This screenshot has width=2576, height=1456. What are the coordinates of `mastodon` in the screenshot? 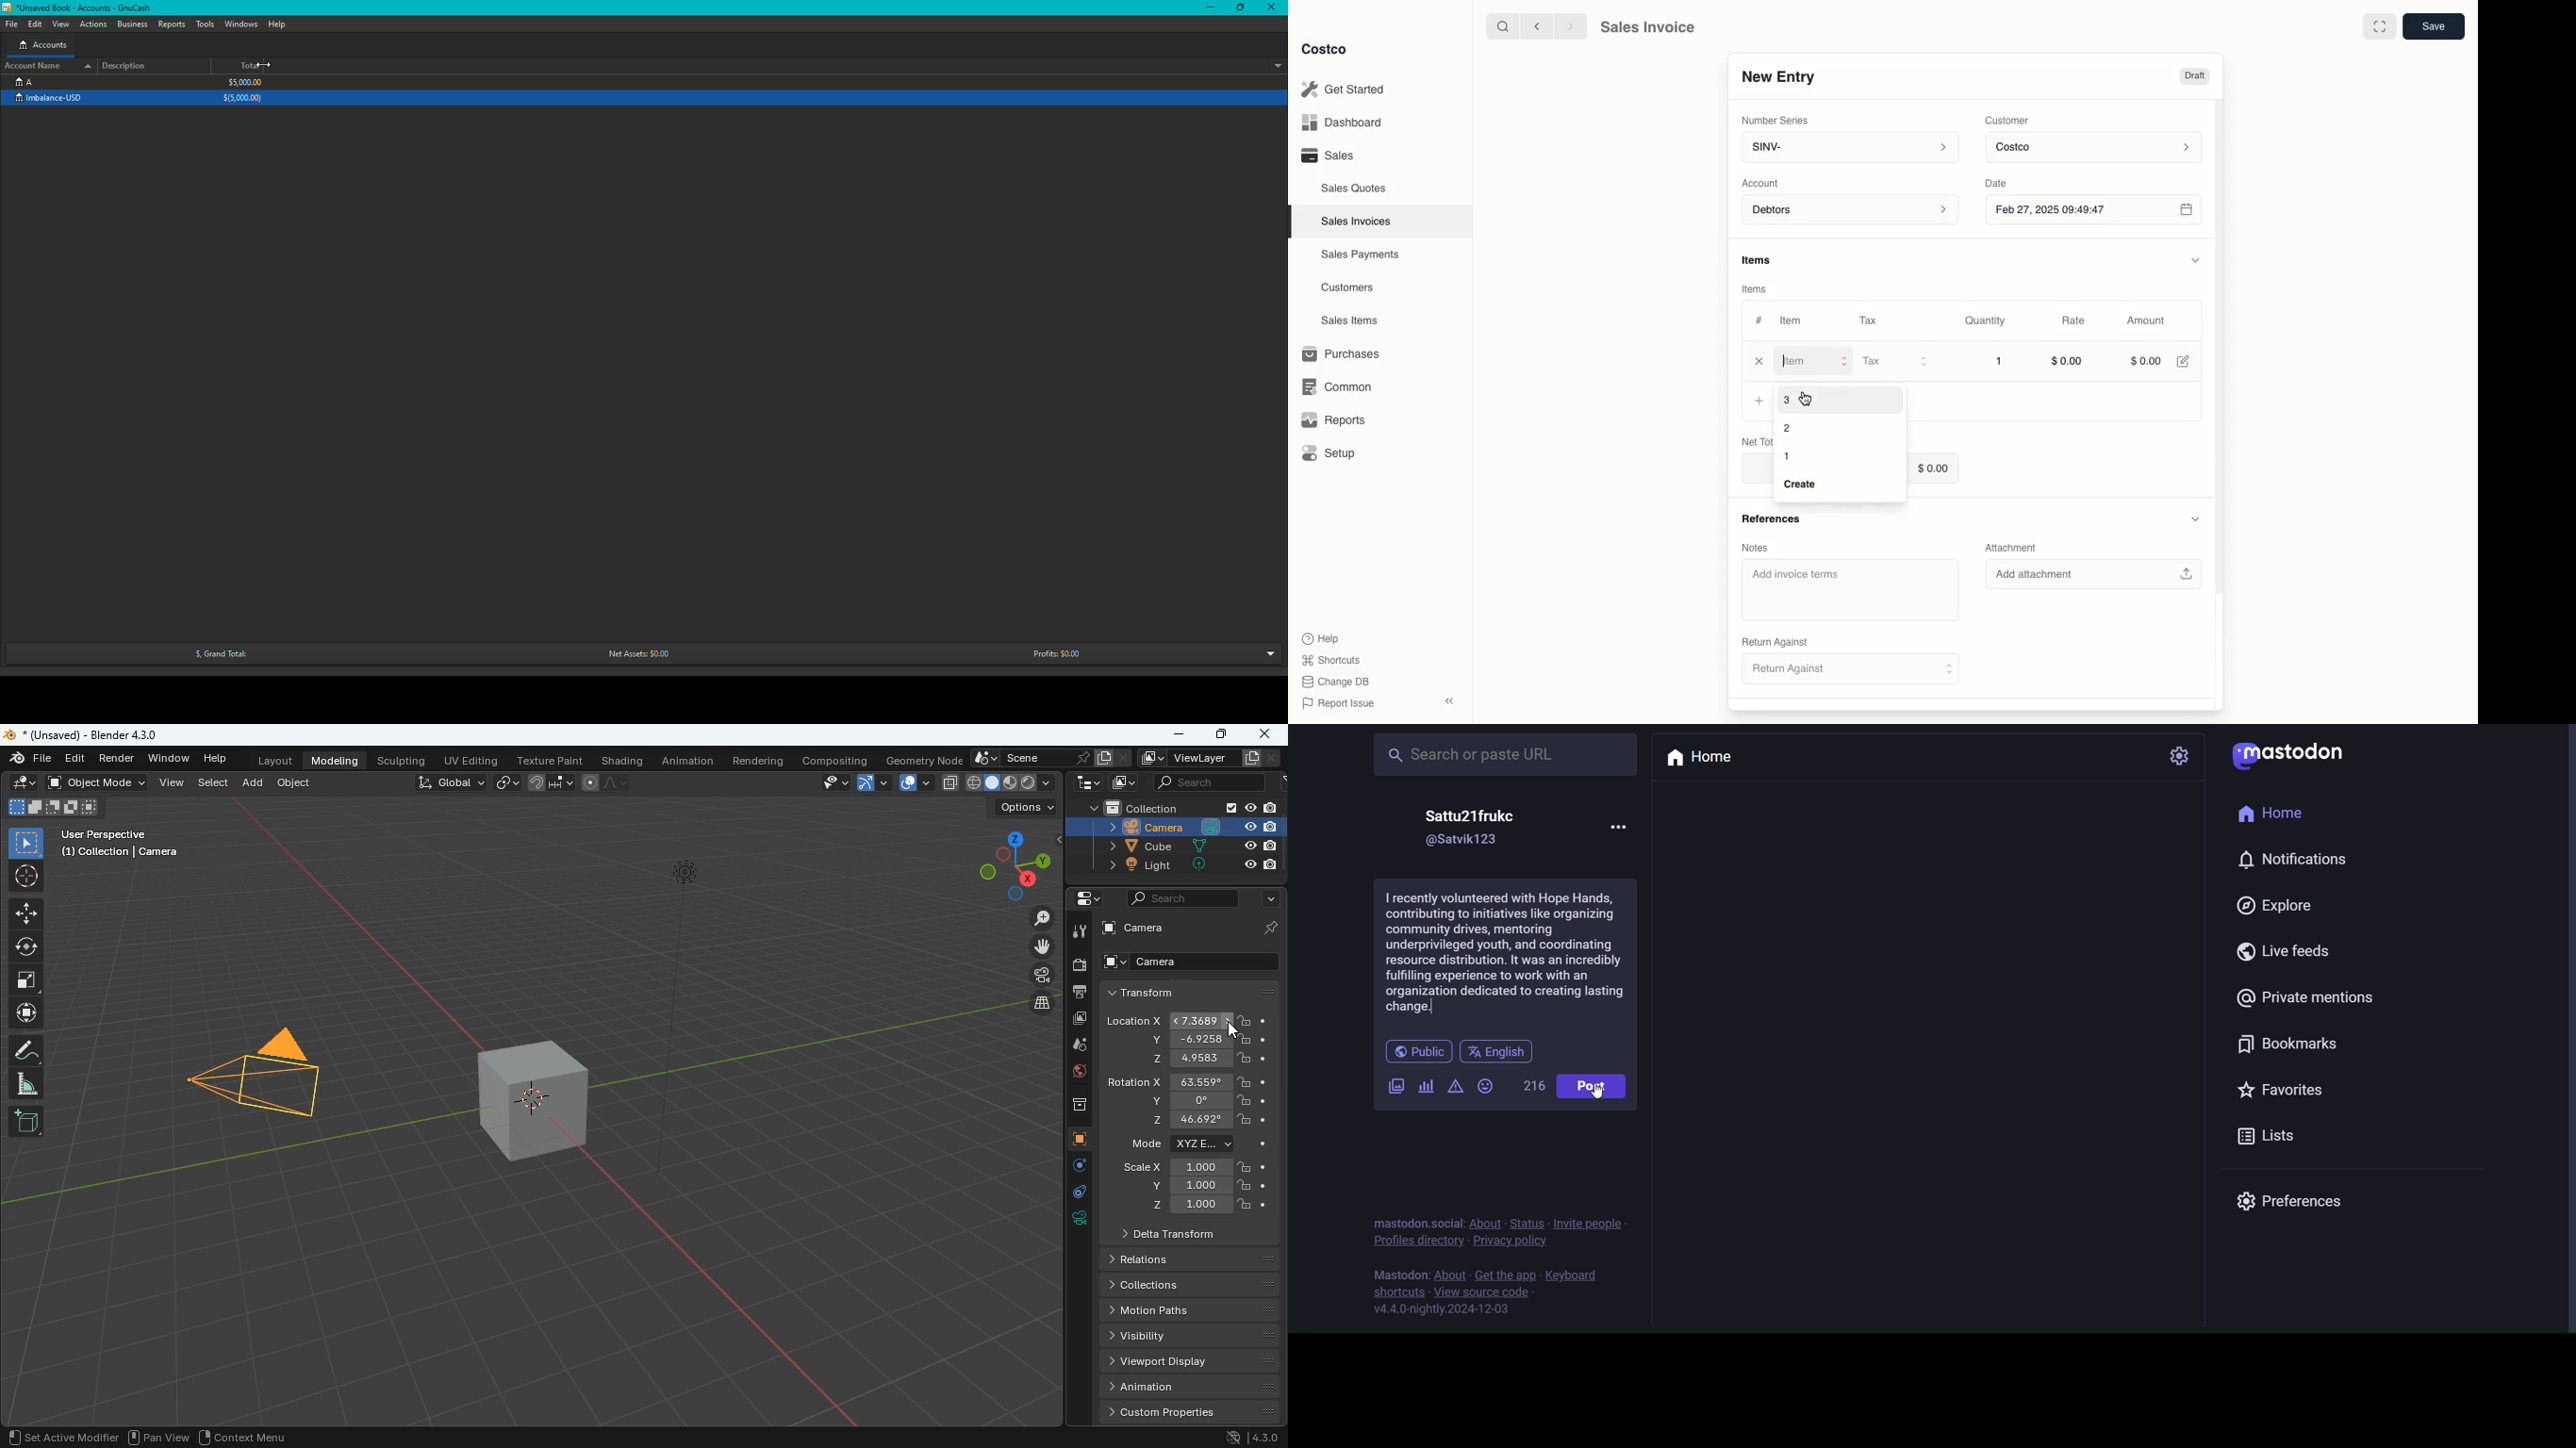 It's located at (1399, 1274).